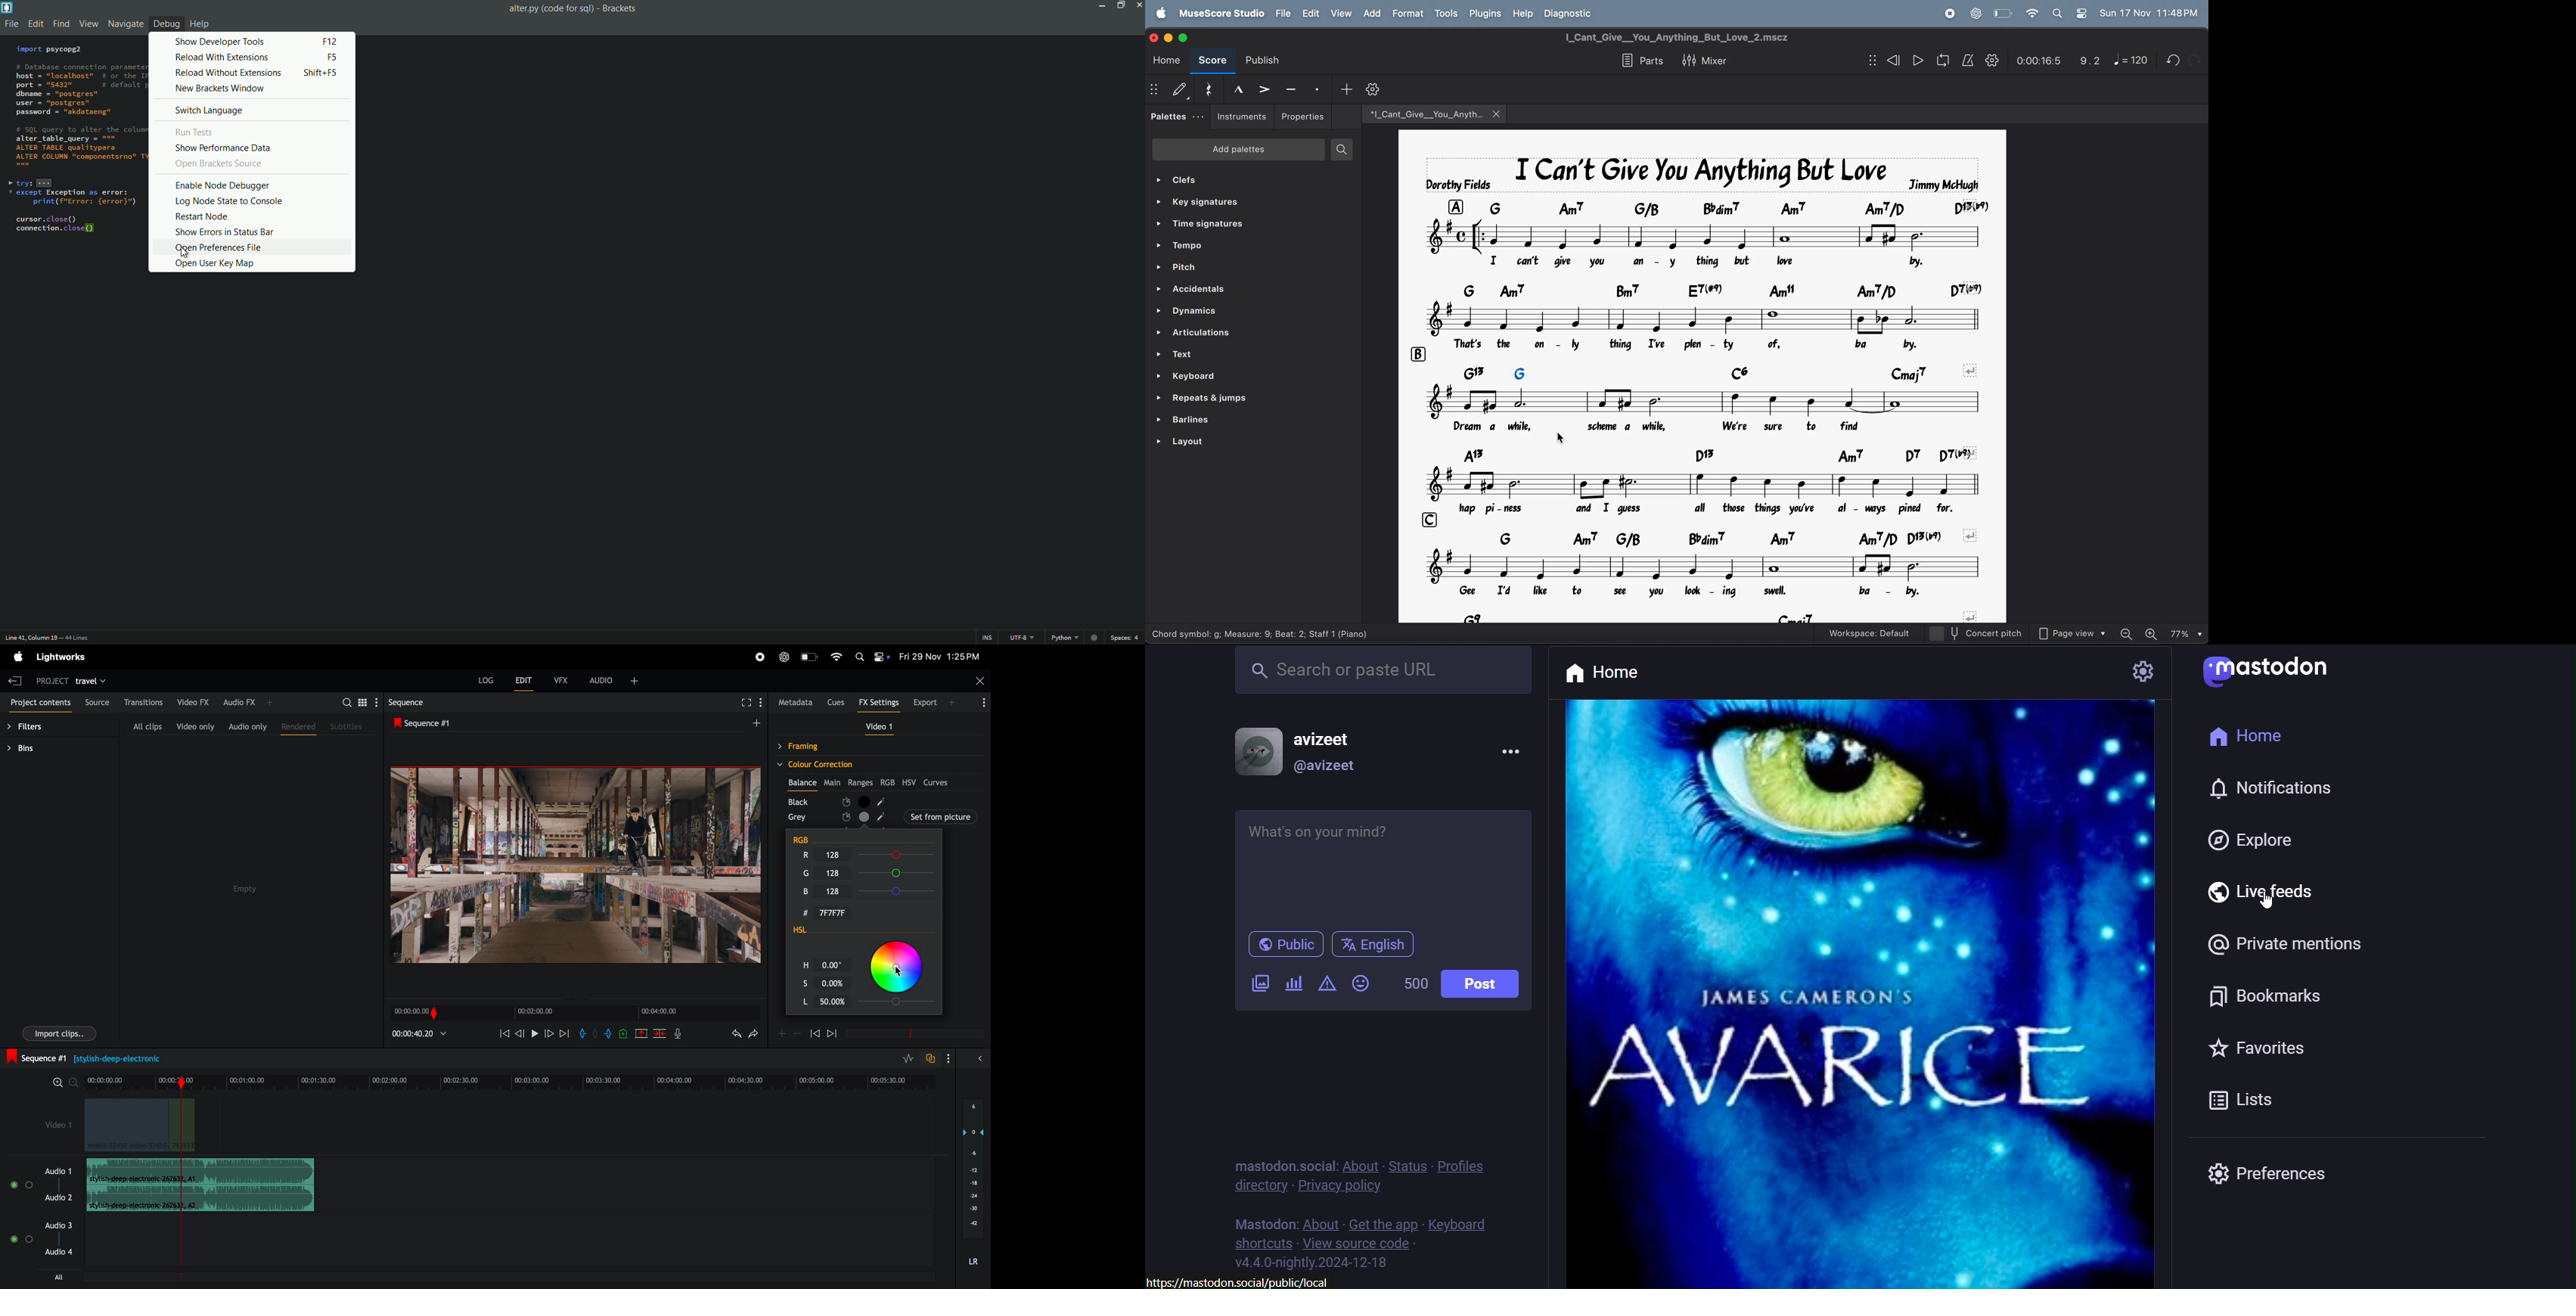 The height and width of the screenshot is (1316, 2576). I want to click on chord symbols, so click(1720, 457).